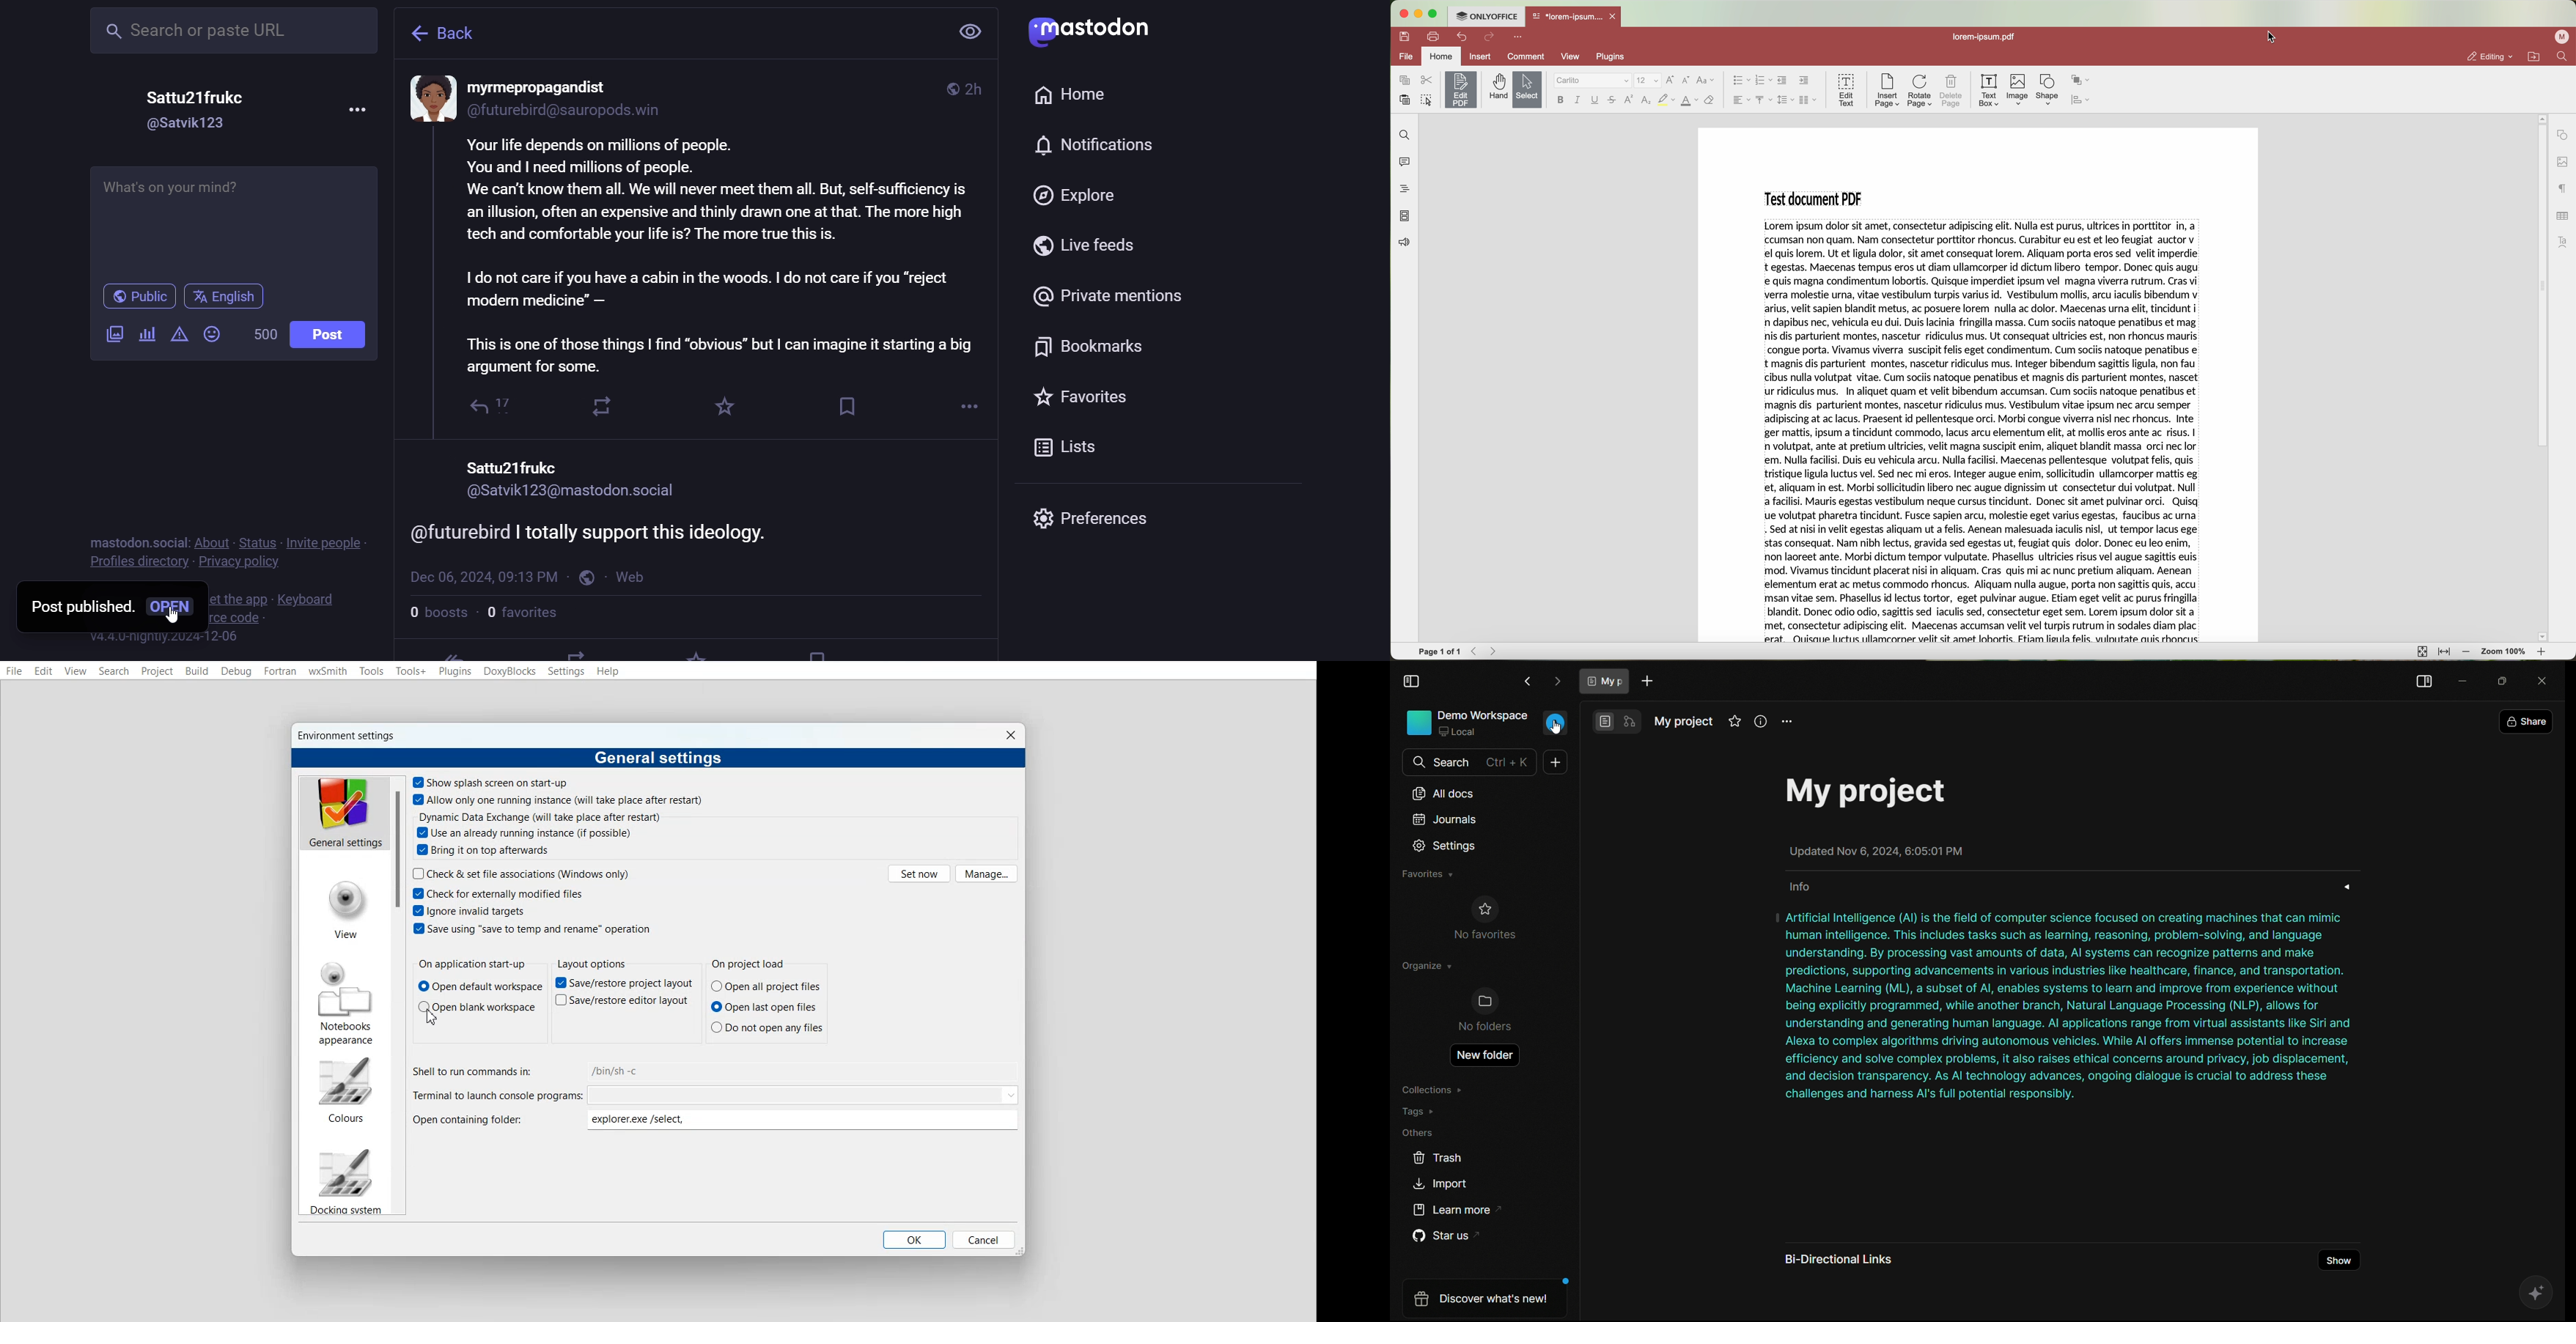 The width and height of the screenshot is (2576, 1344). What do you see at coordinates (449, 32) in the screenshot?
I see `back` at bounding box center [449, 32].